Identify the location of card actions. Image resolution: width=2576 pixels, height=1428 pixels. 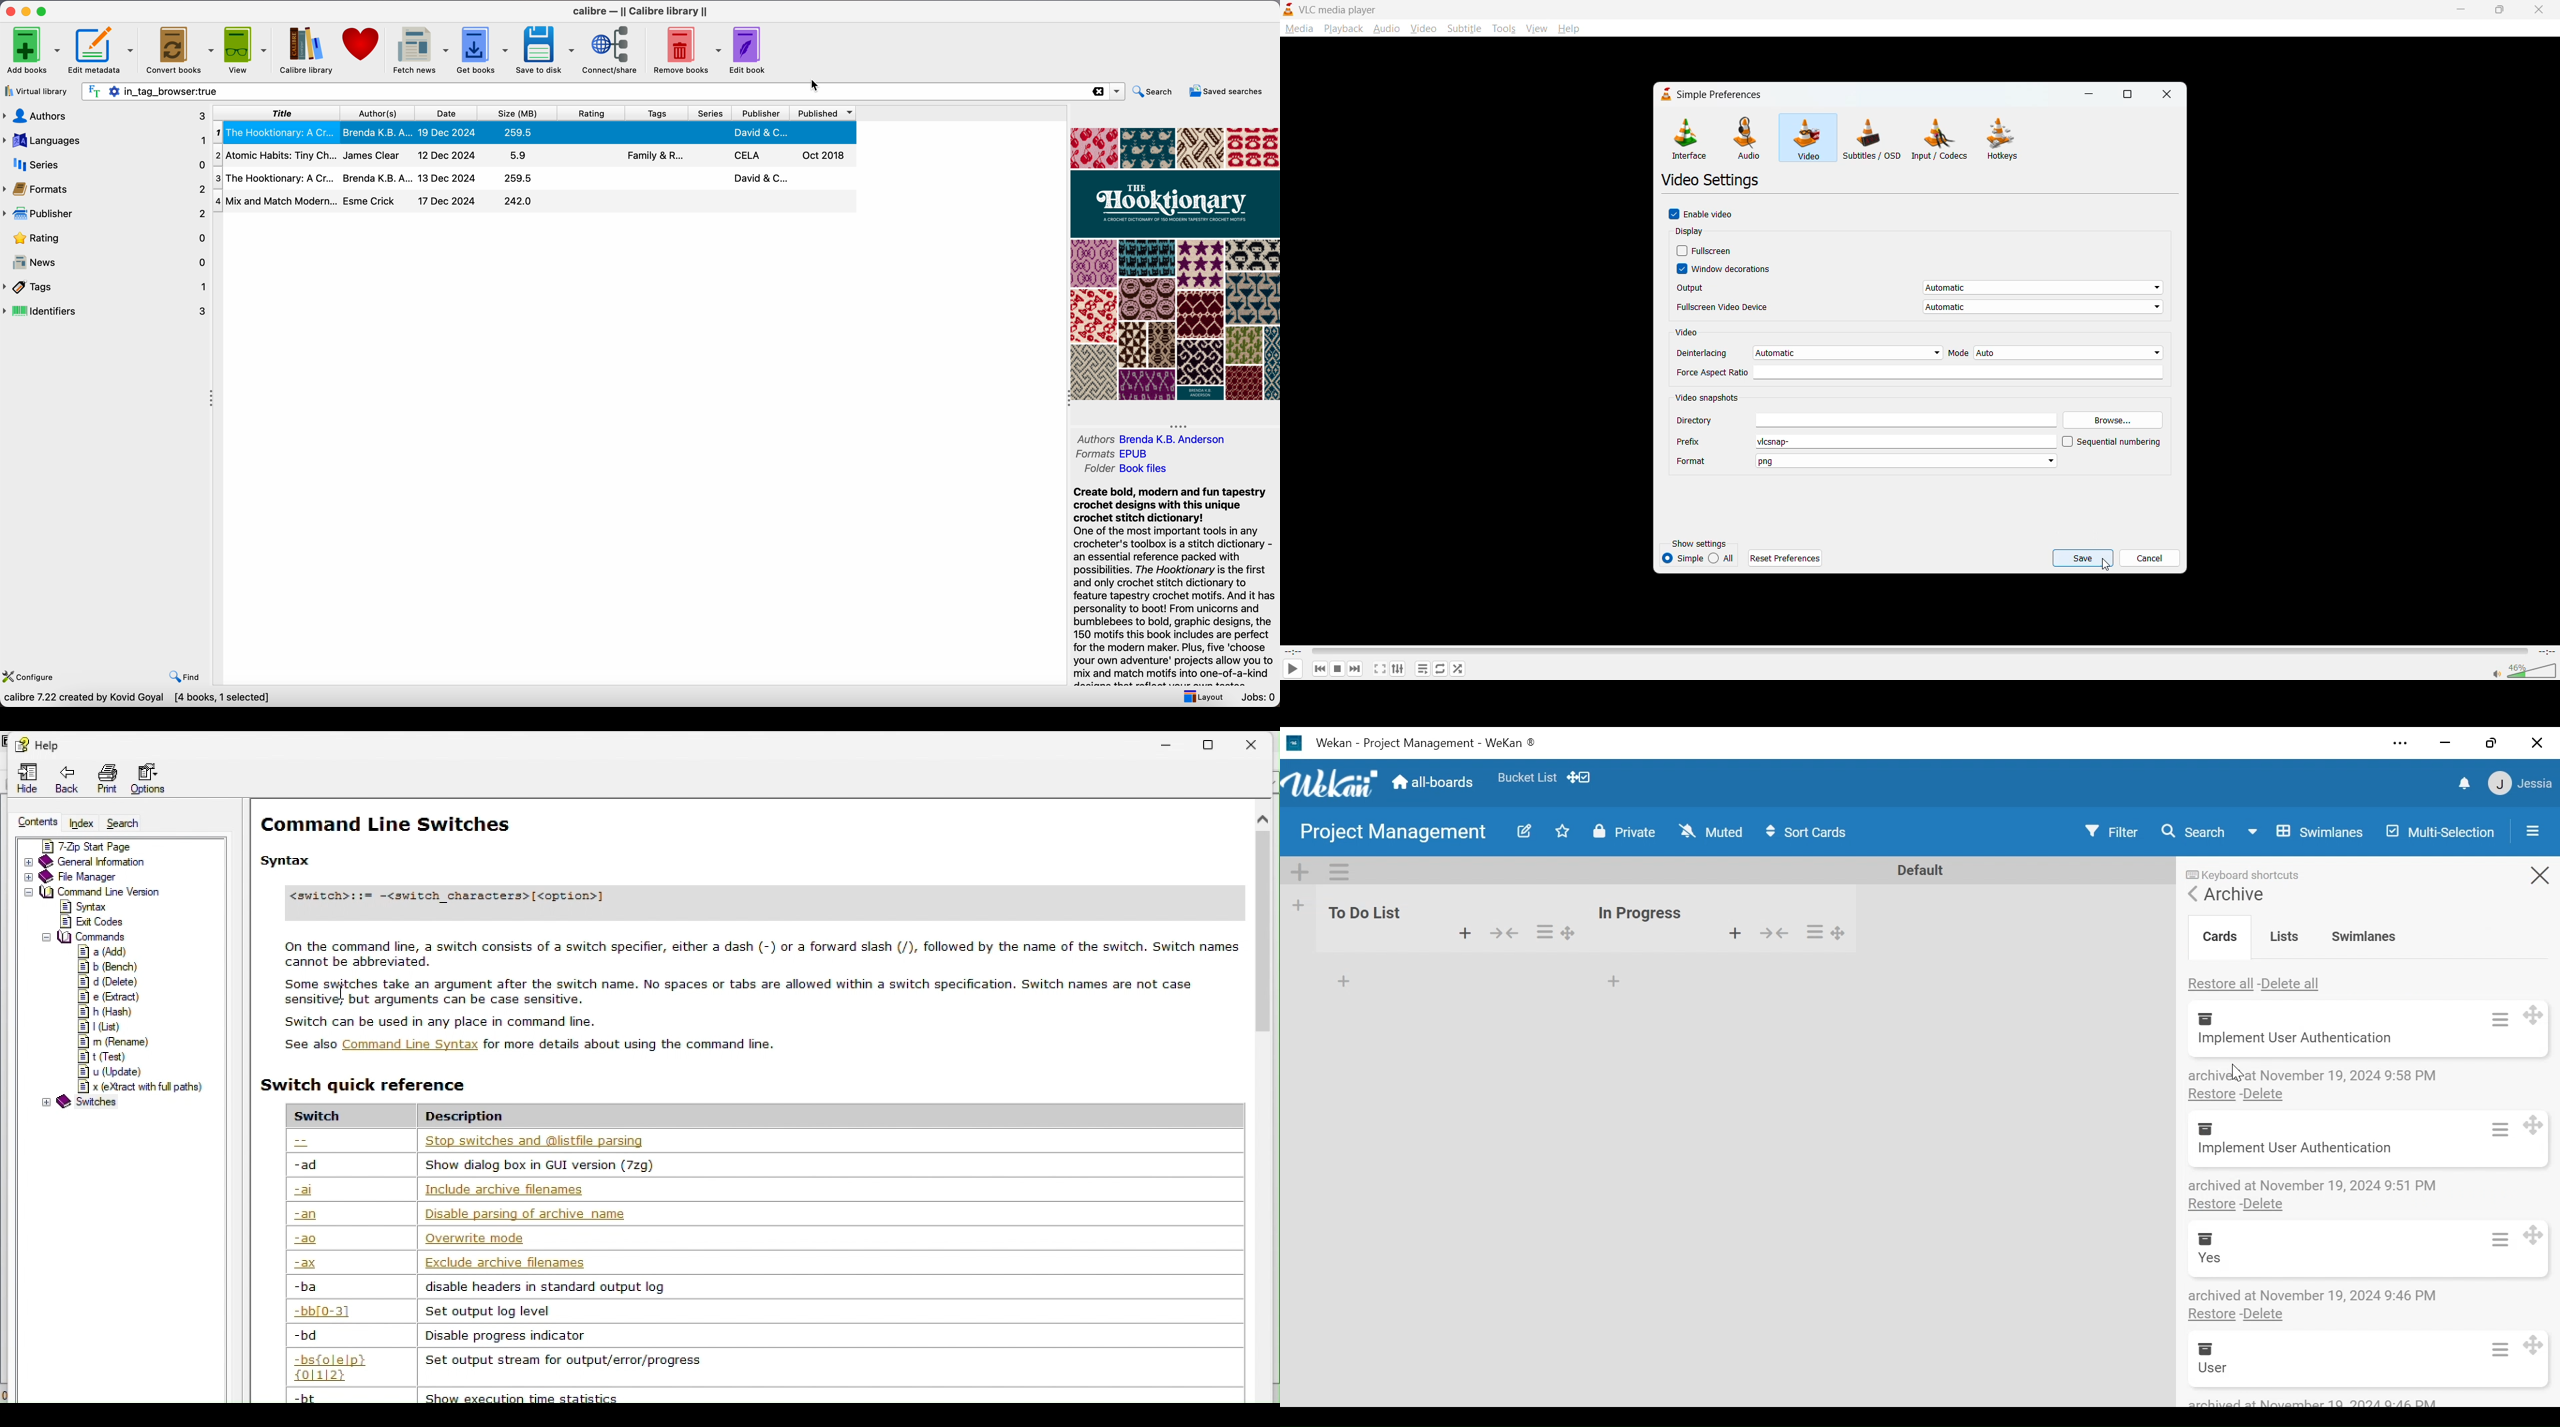
(2502, 1240).